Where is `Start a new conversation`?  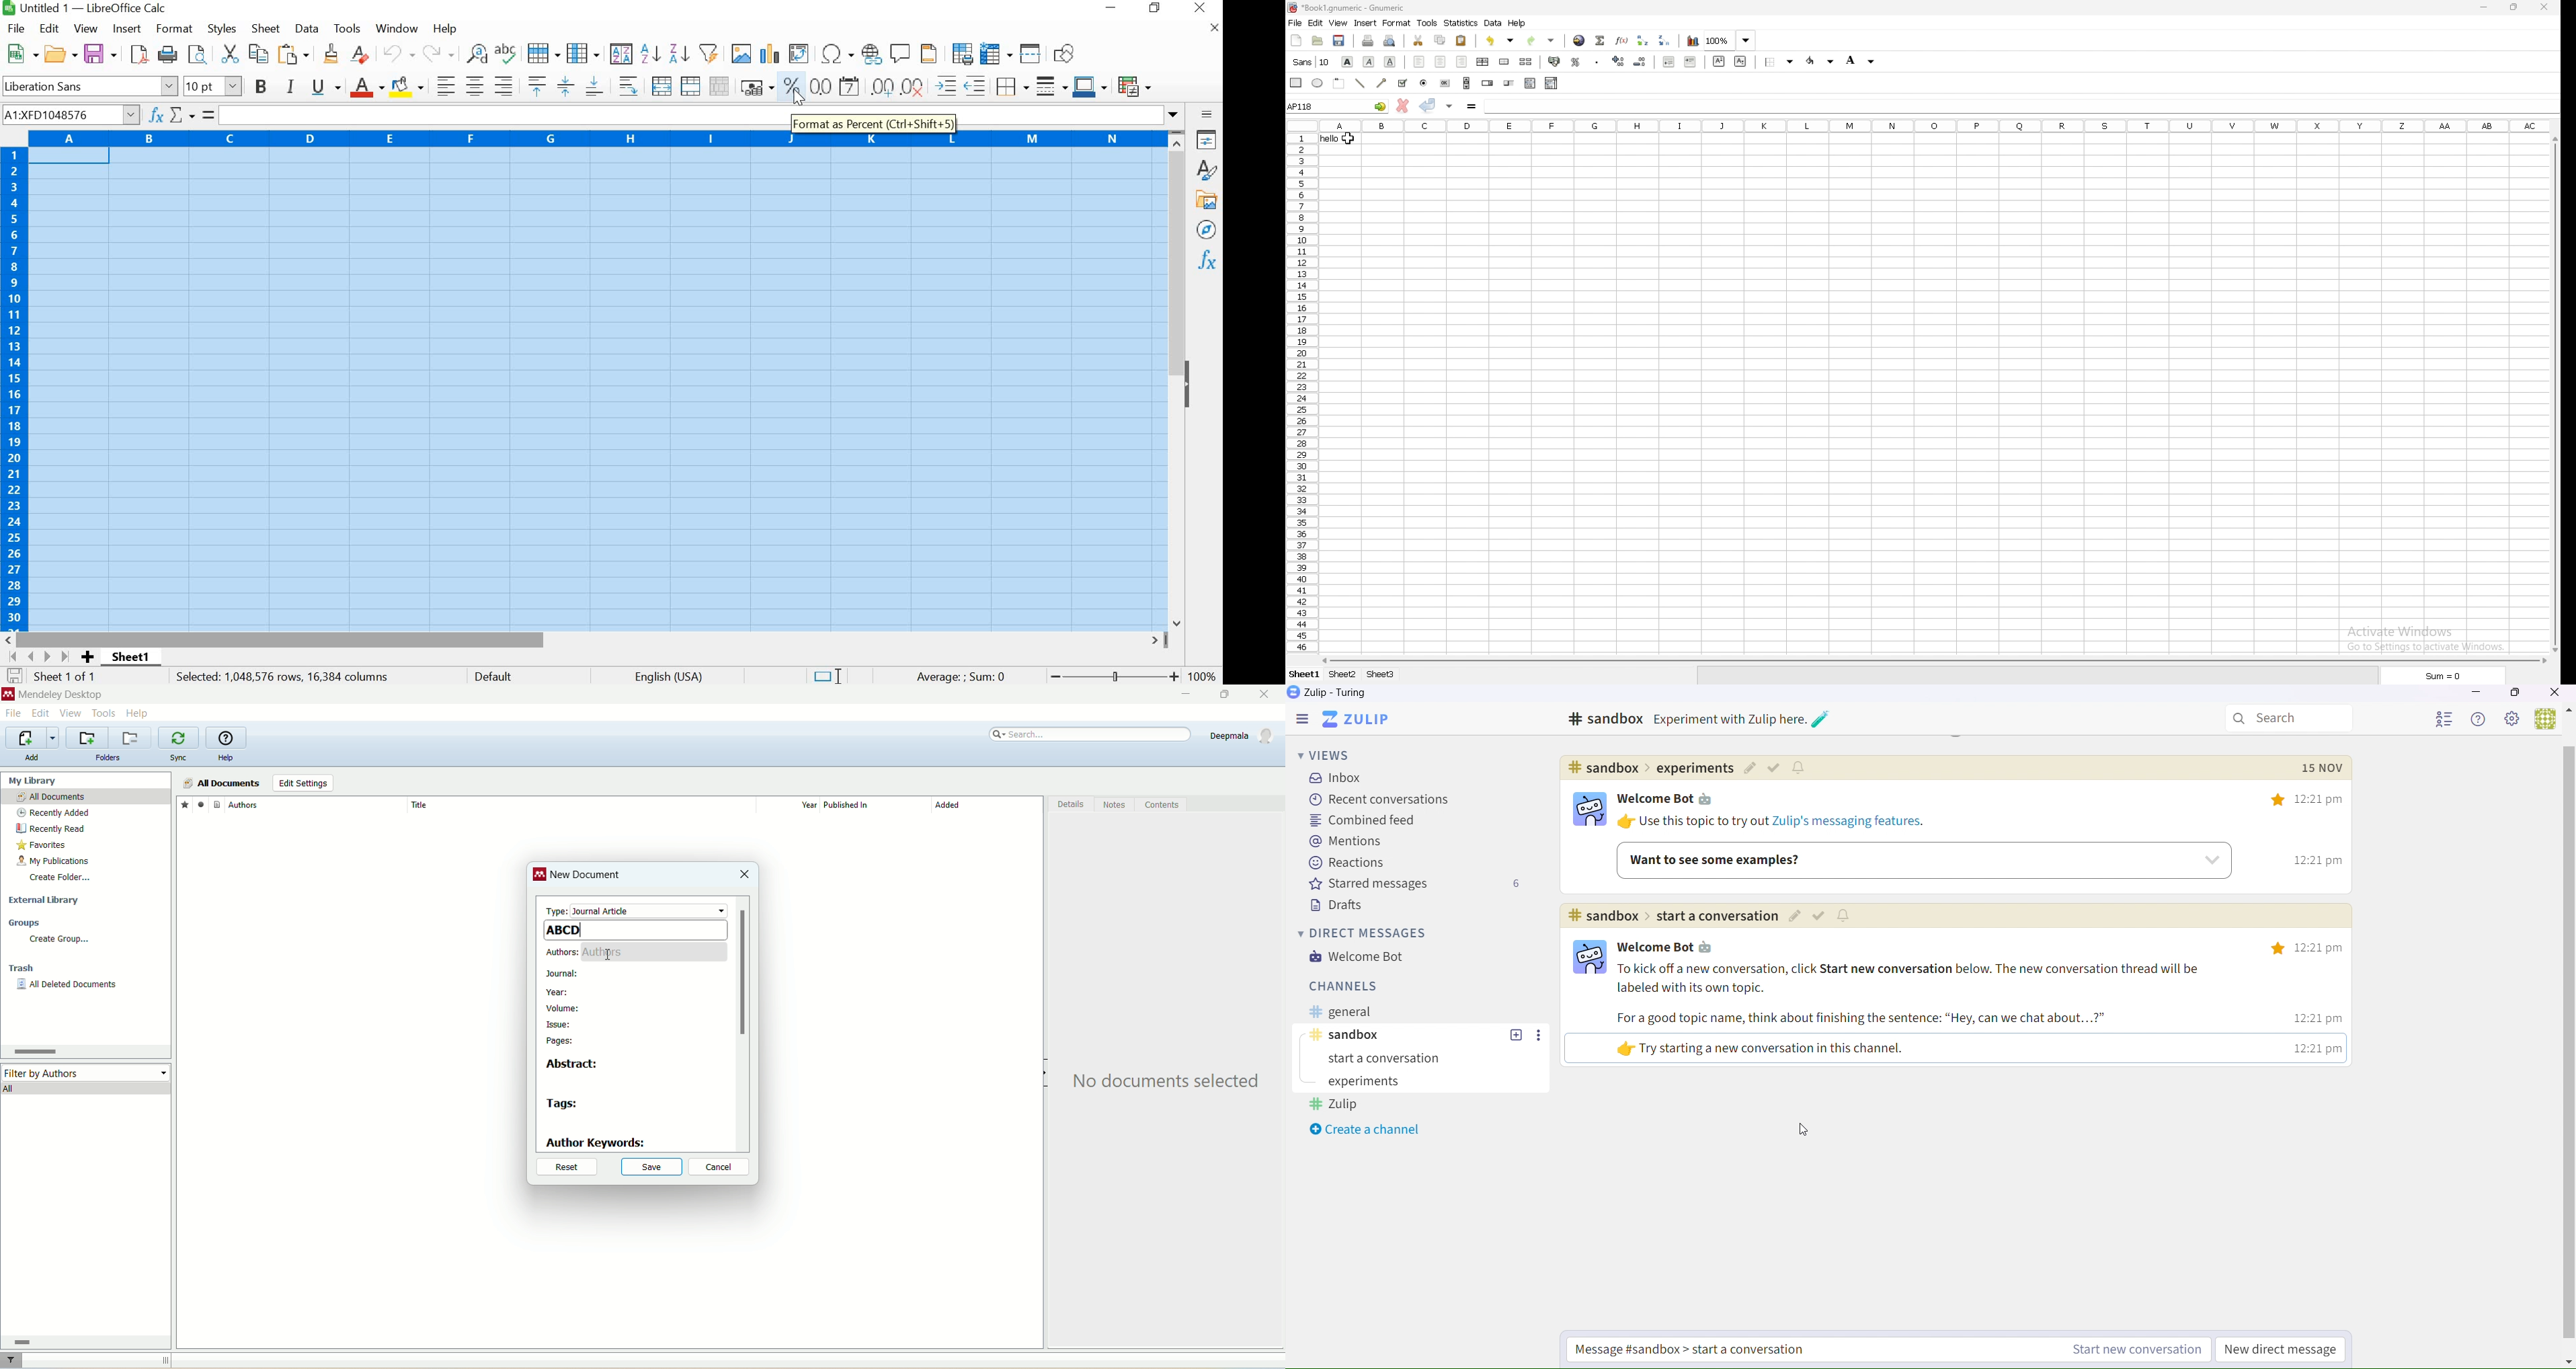
Start a new conversation is located at coordinates (2131, 1352).